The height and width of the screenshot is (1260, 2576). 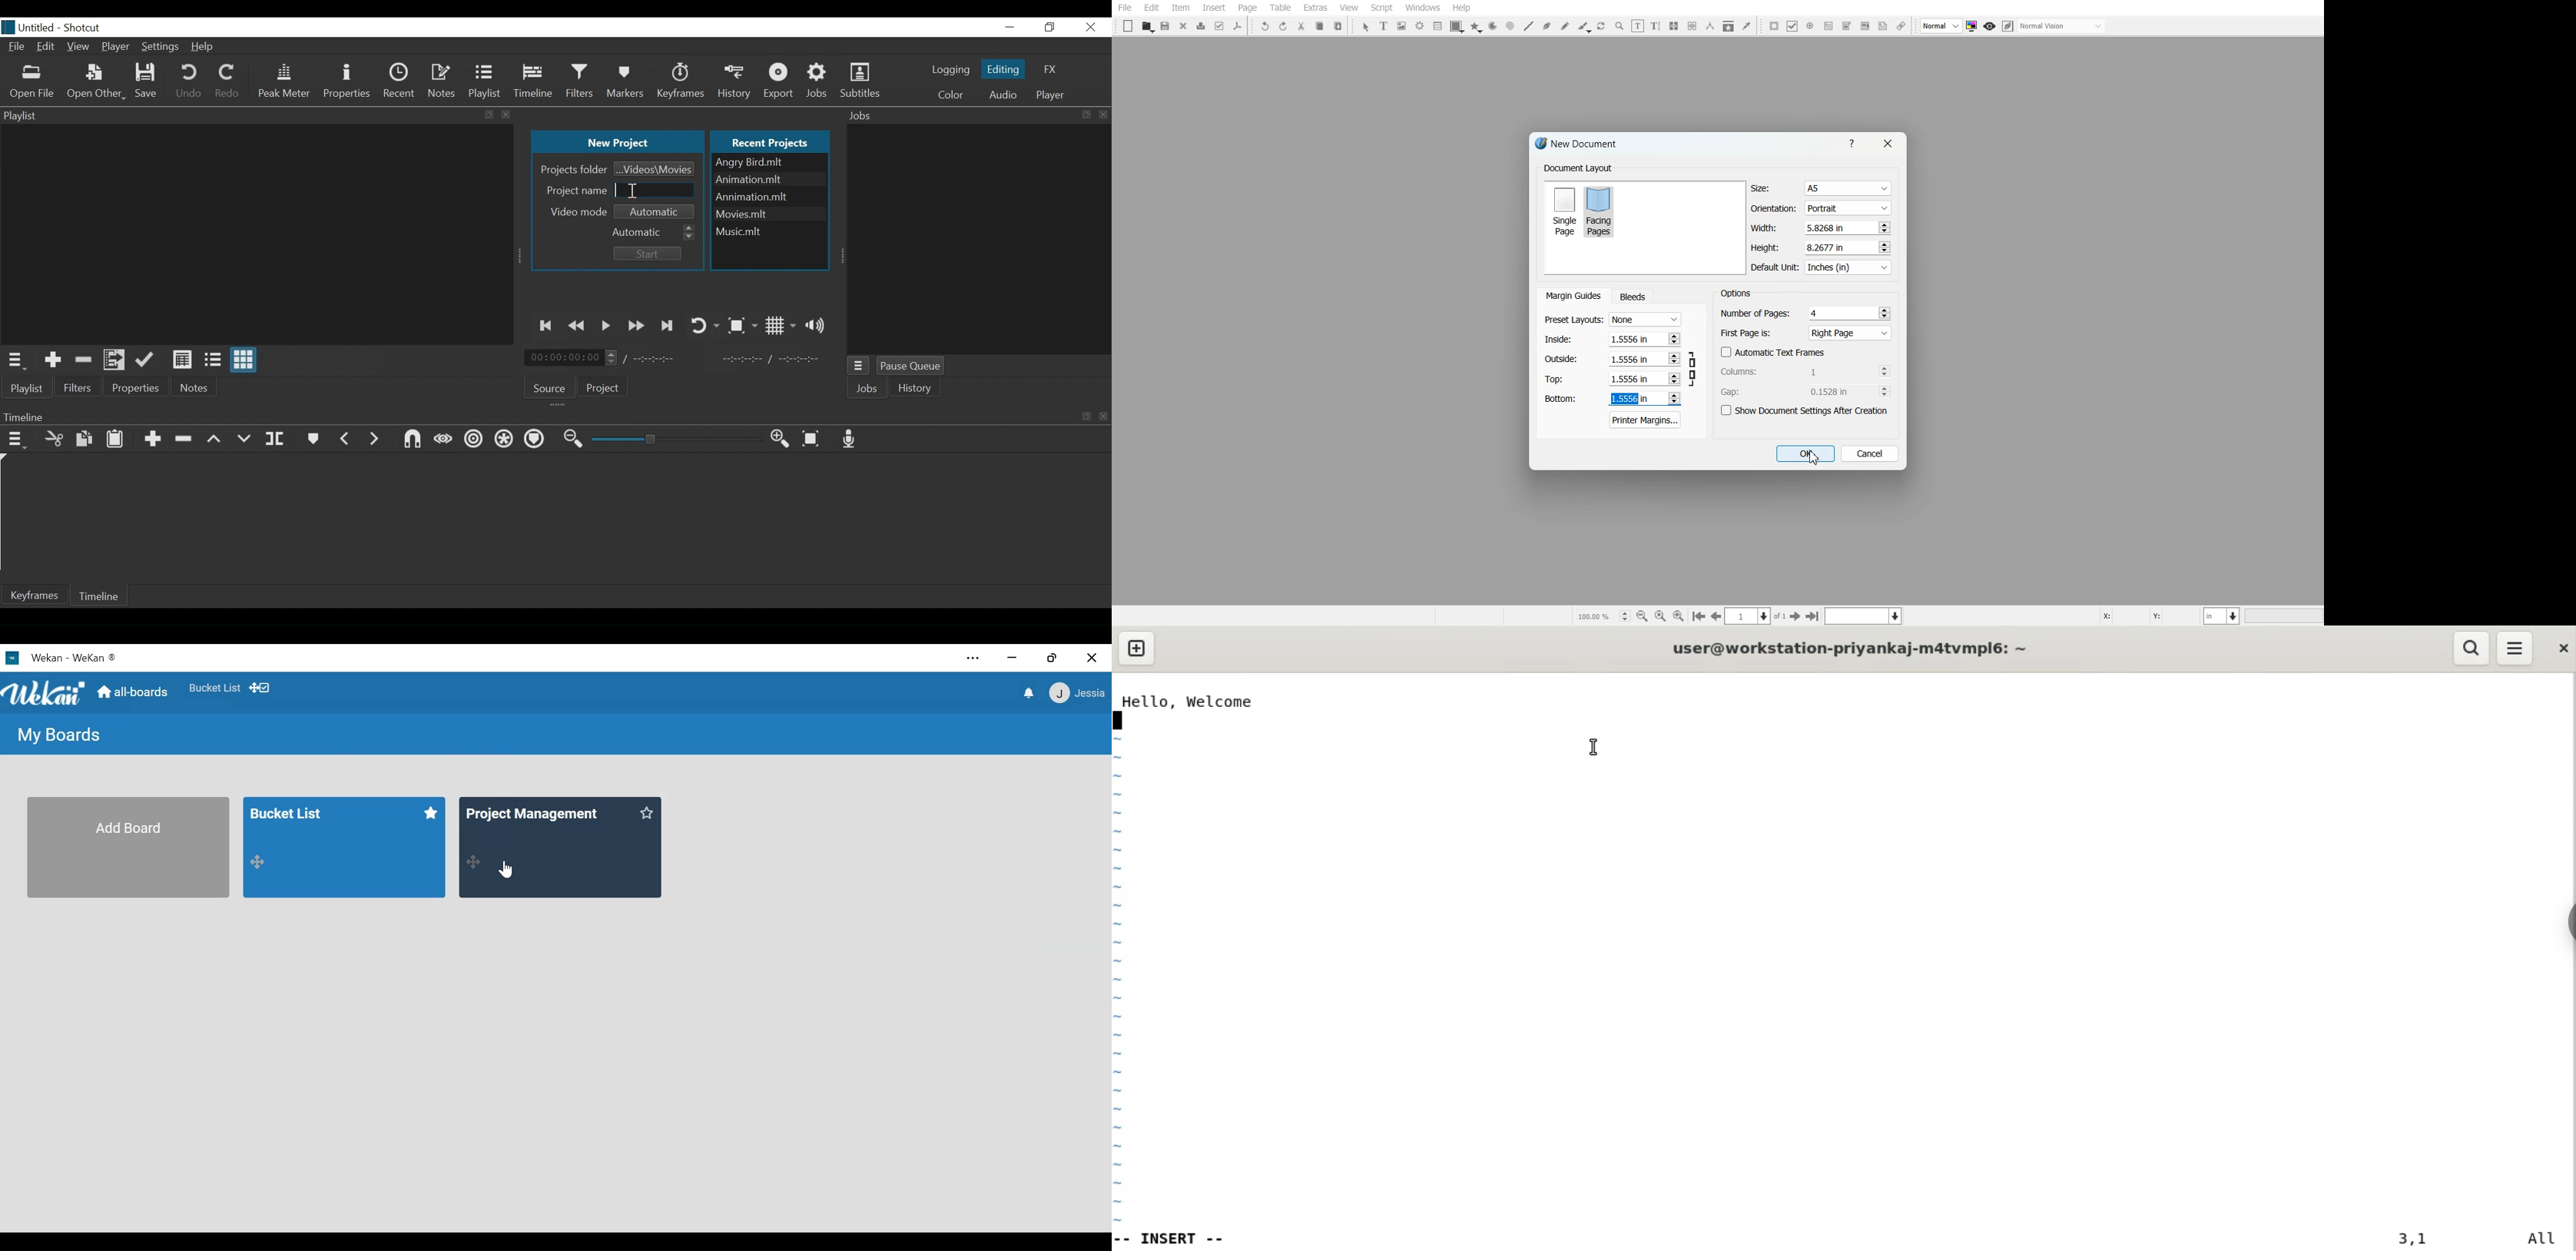 I want to click on Overwrite, so click(x=244, y=439).